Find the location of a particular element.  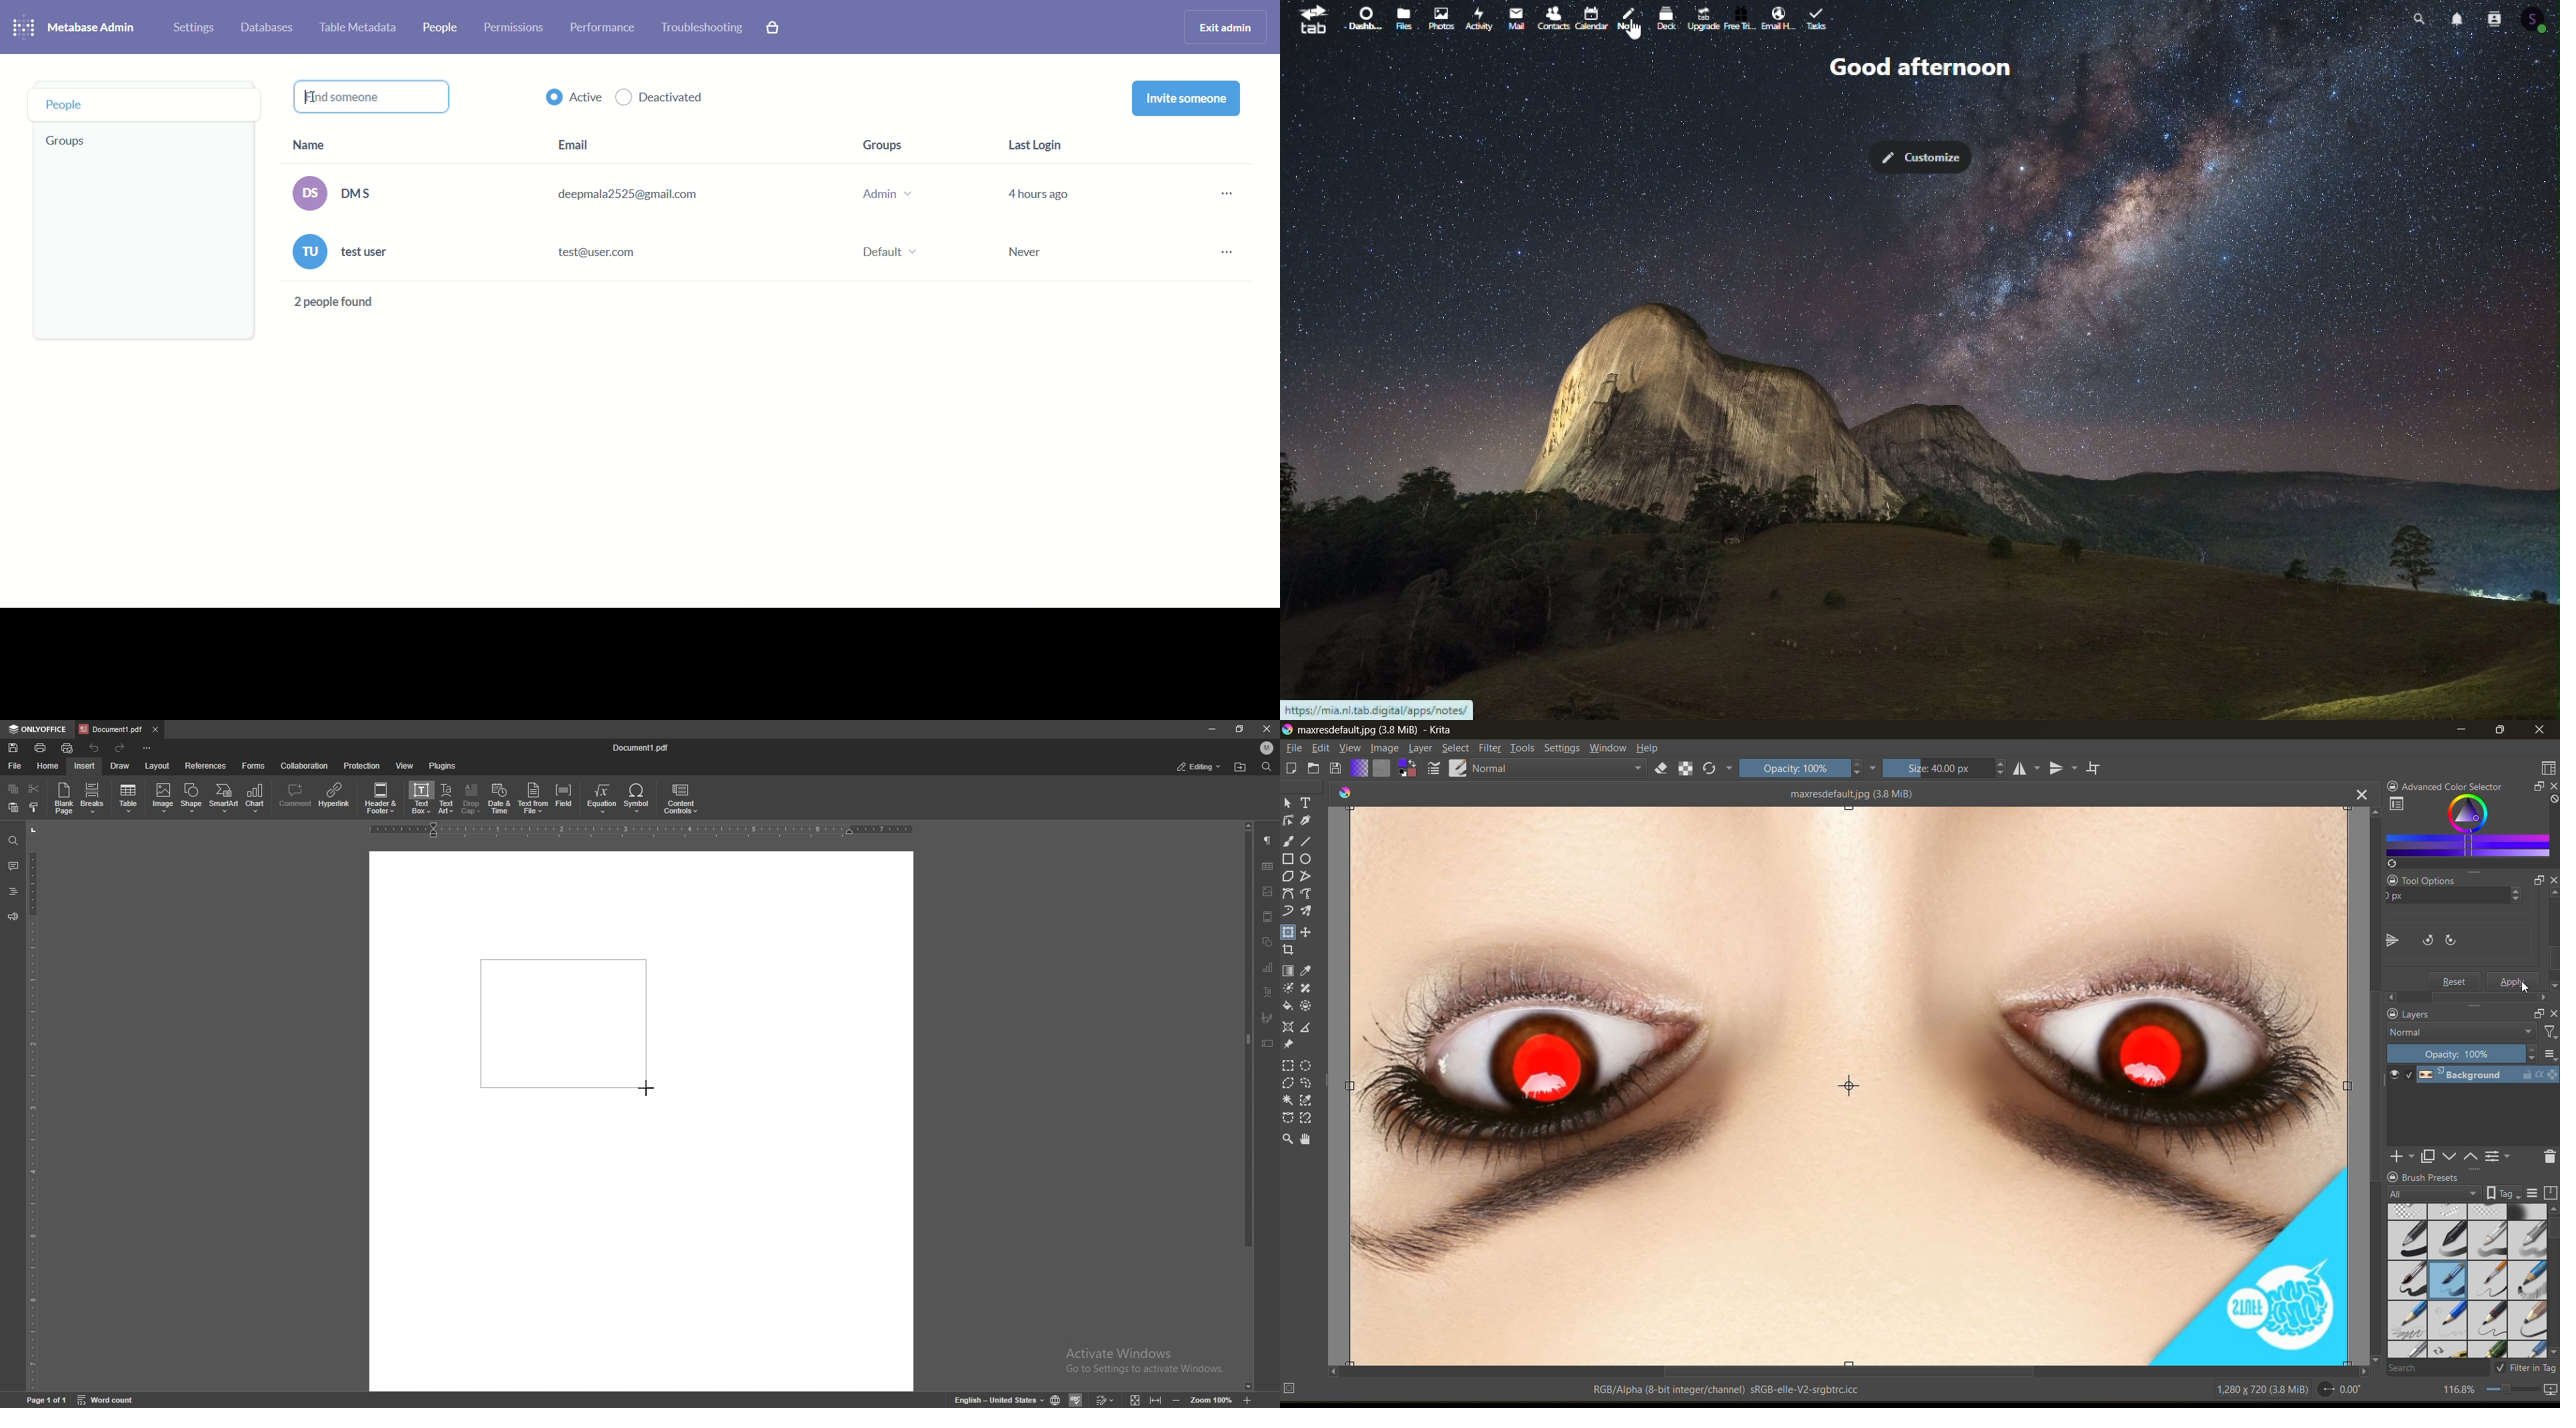

blank page is located at coordinates (63, 798).